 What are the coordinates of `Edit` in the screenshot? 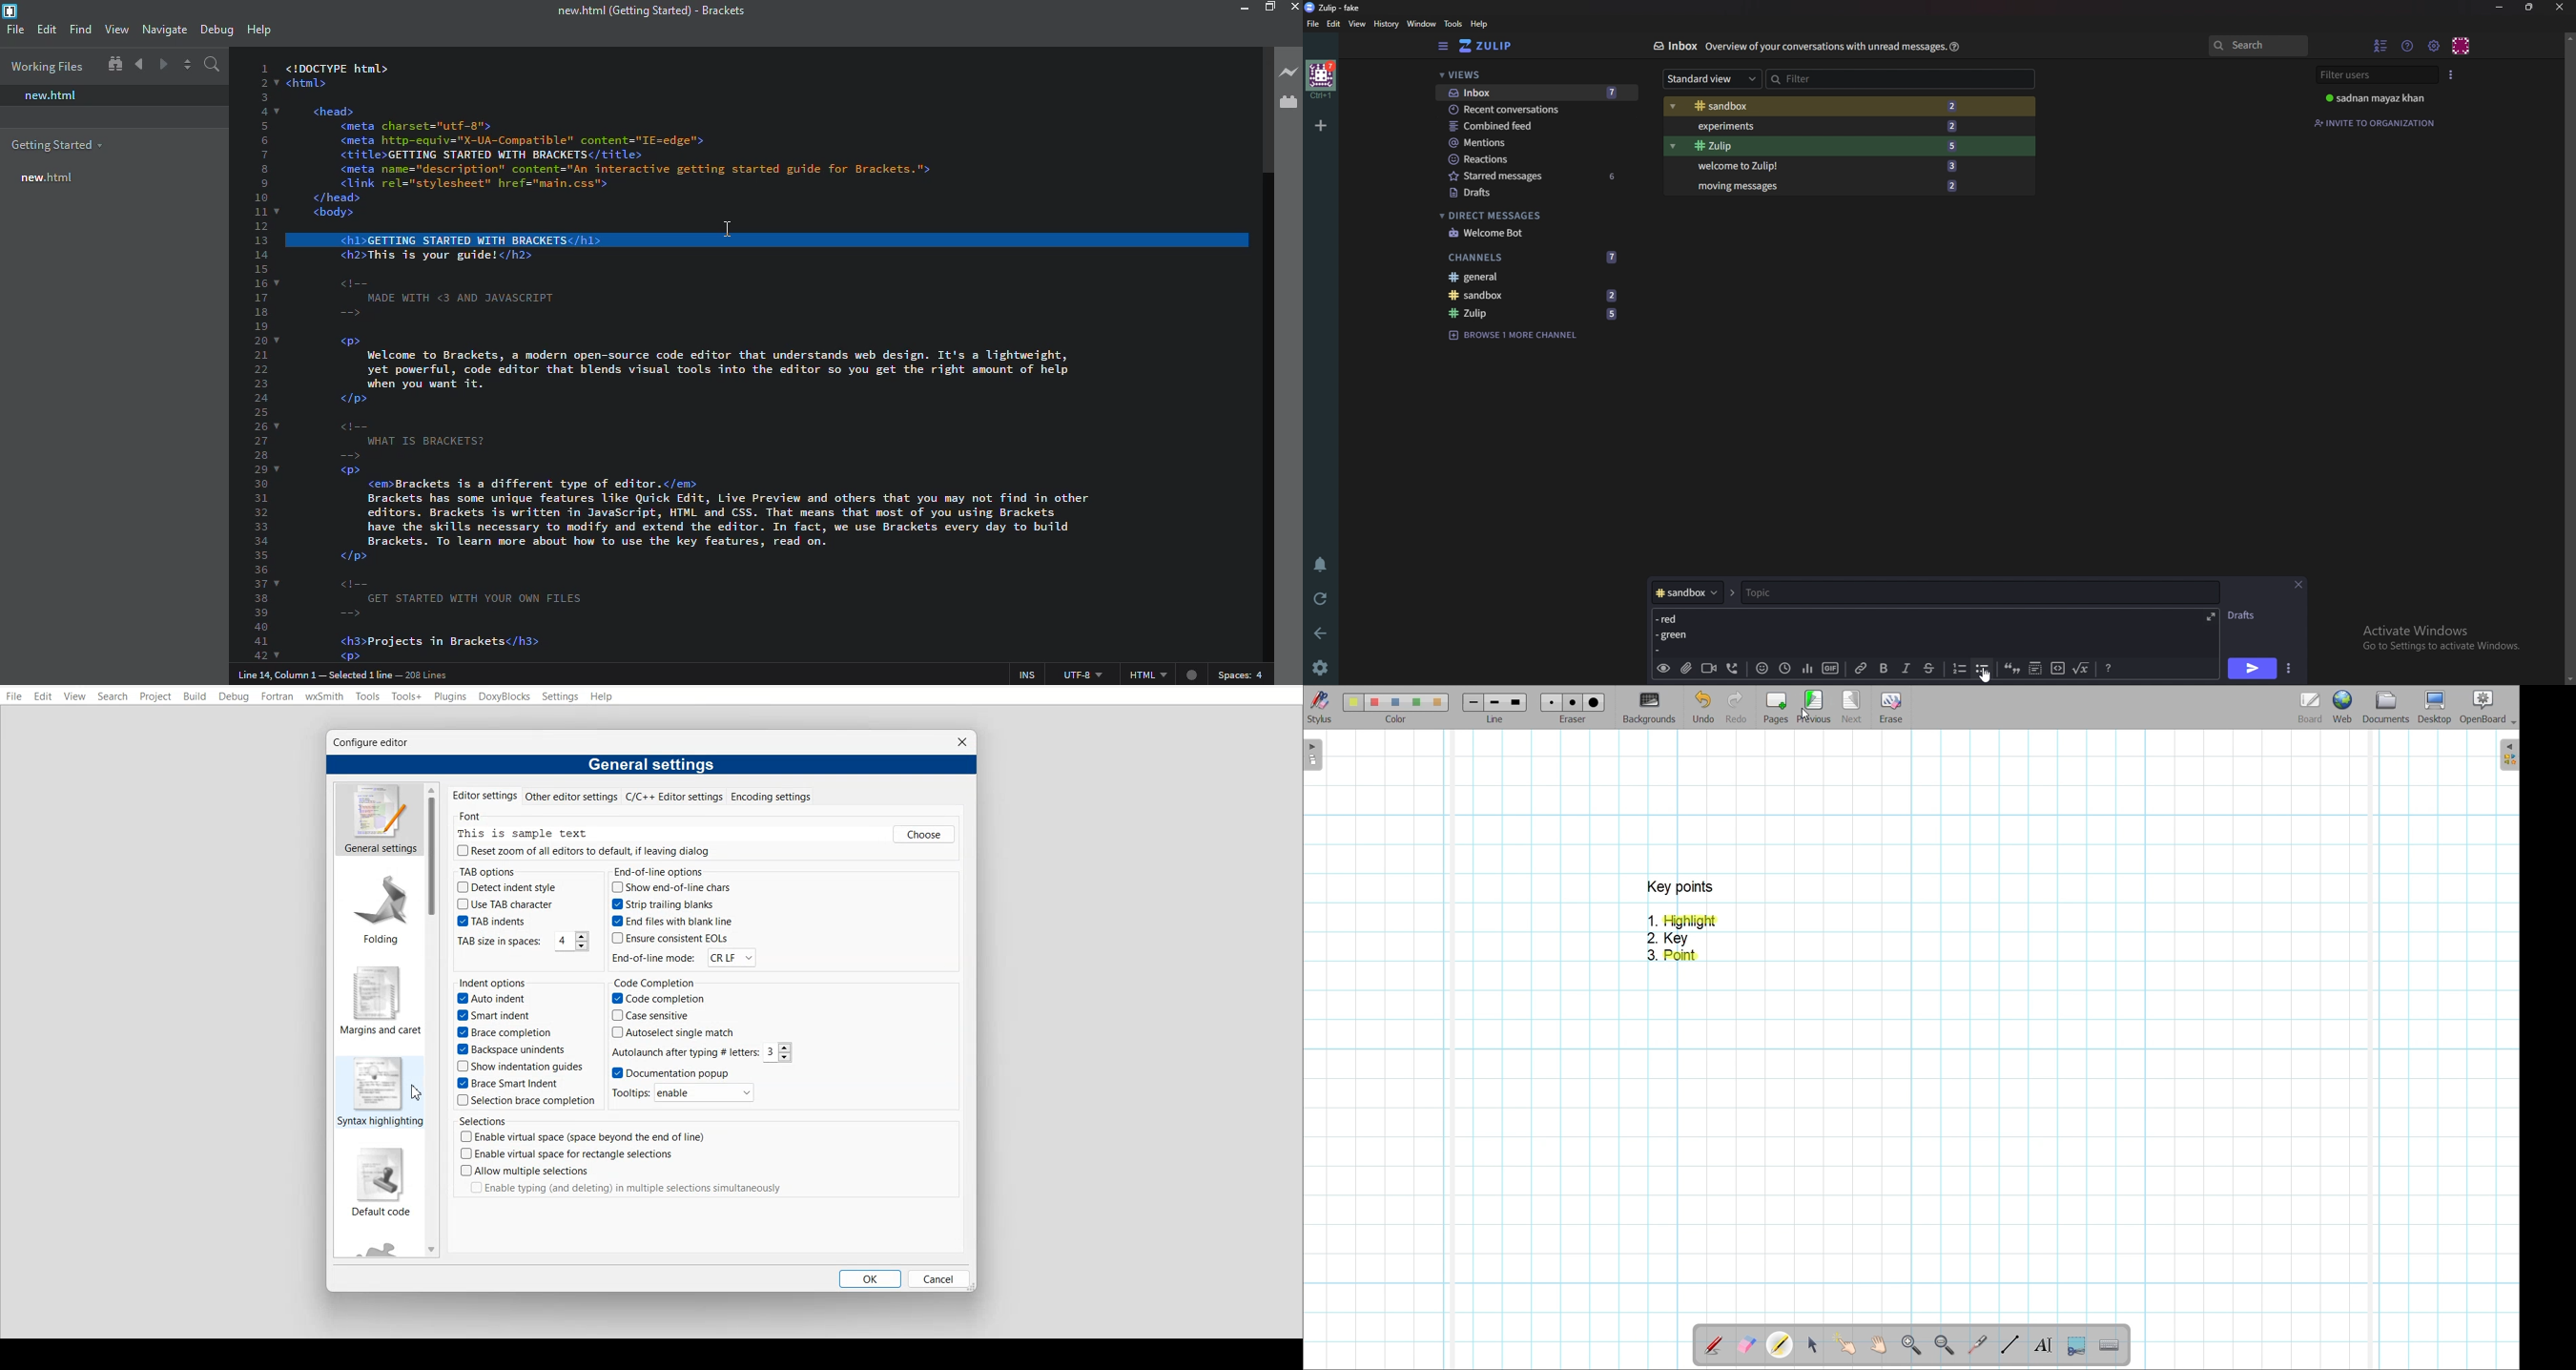 It's located at (1334, 24).